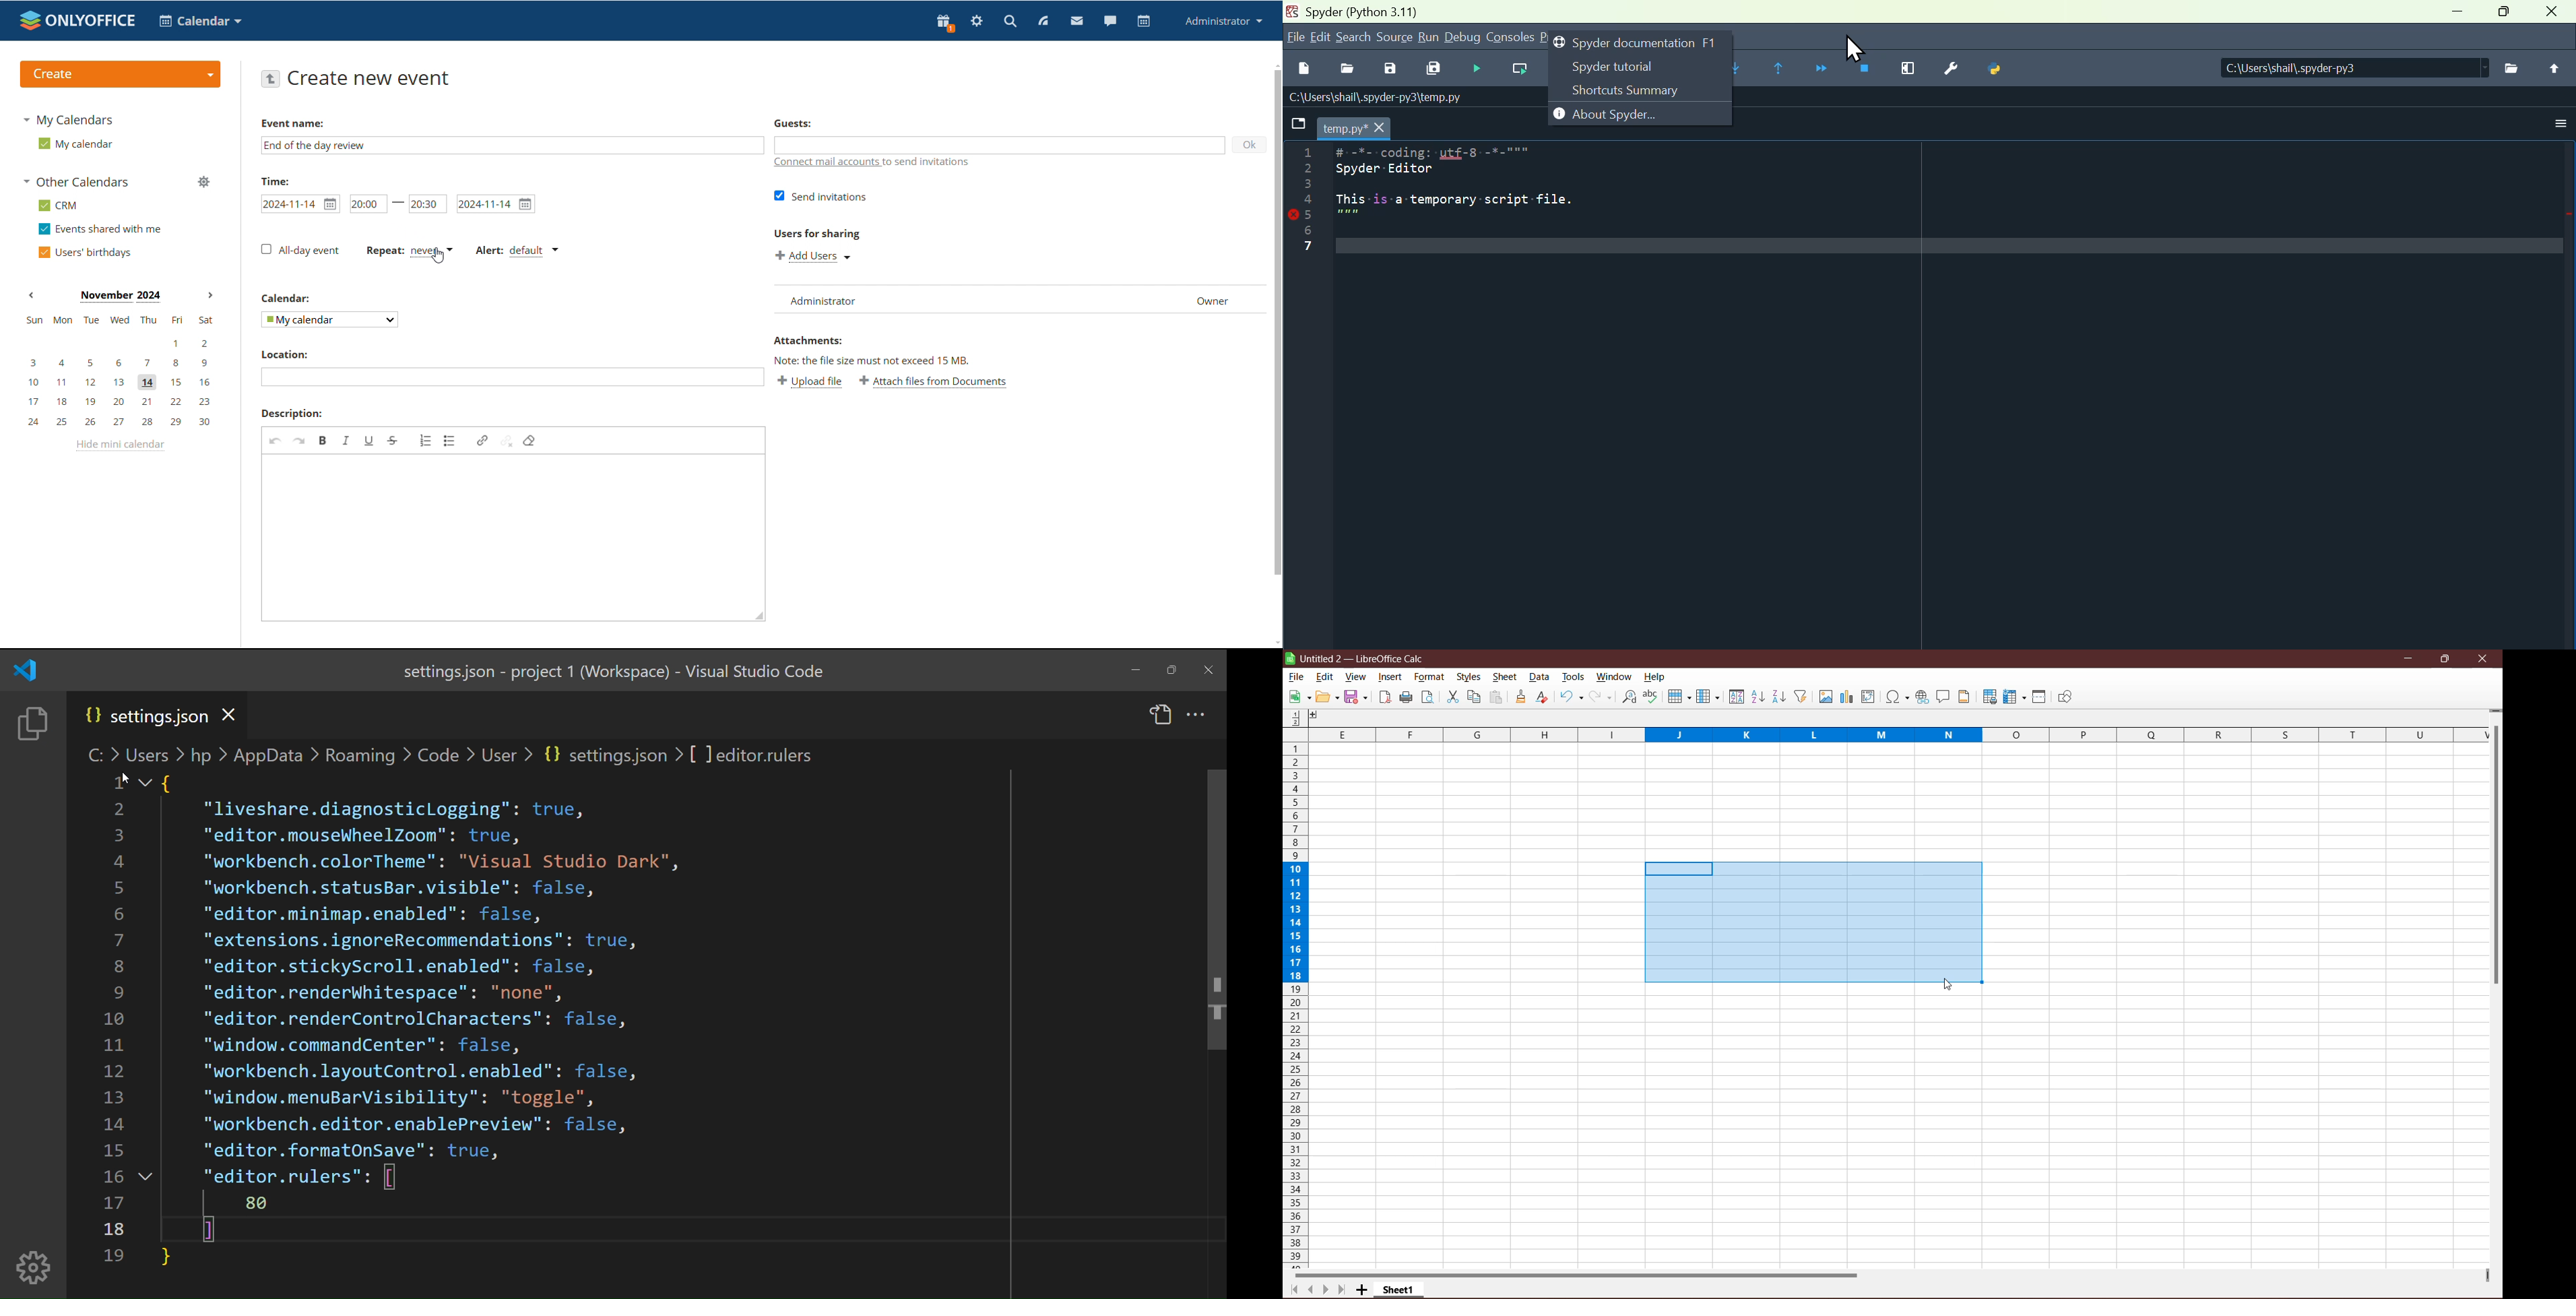 The image size is (2576, 1316). Describe the element at coordinates (1802, 697) in the screenshot. I see `AutoFilter` at that location.